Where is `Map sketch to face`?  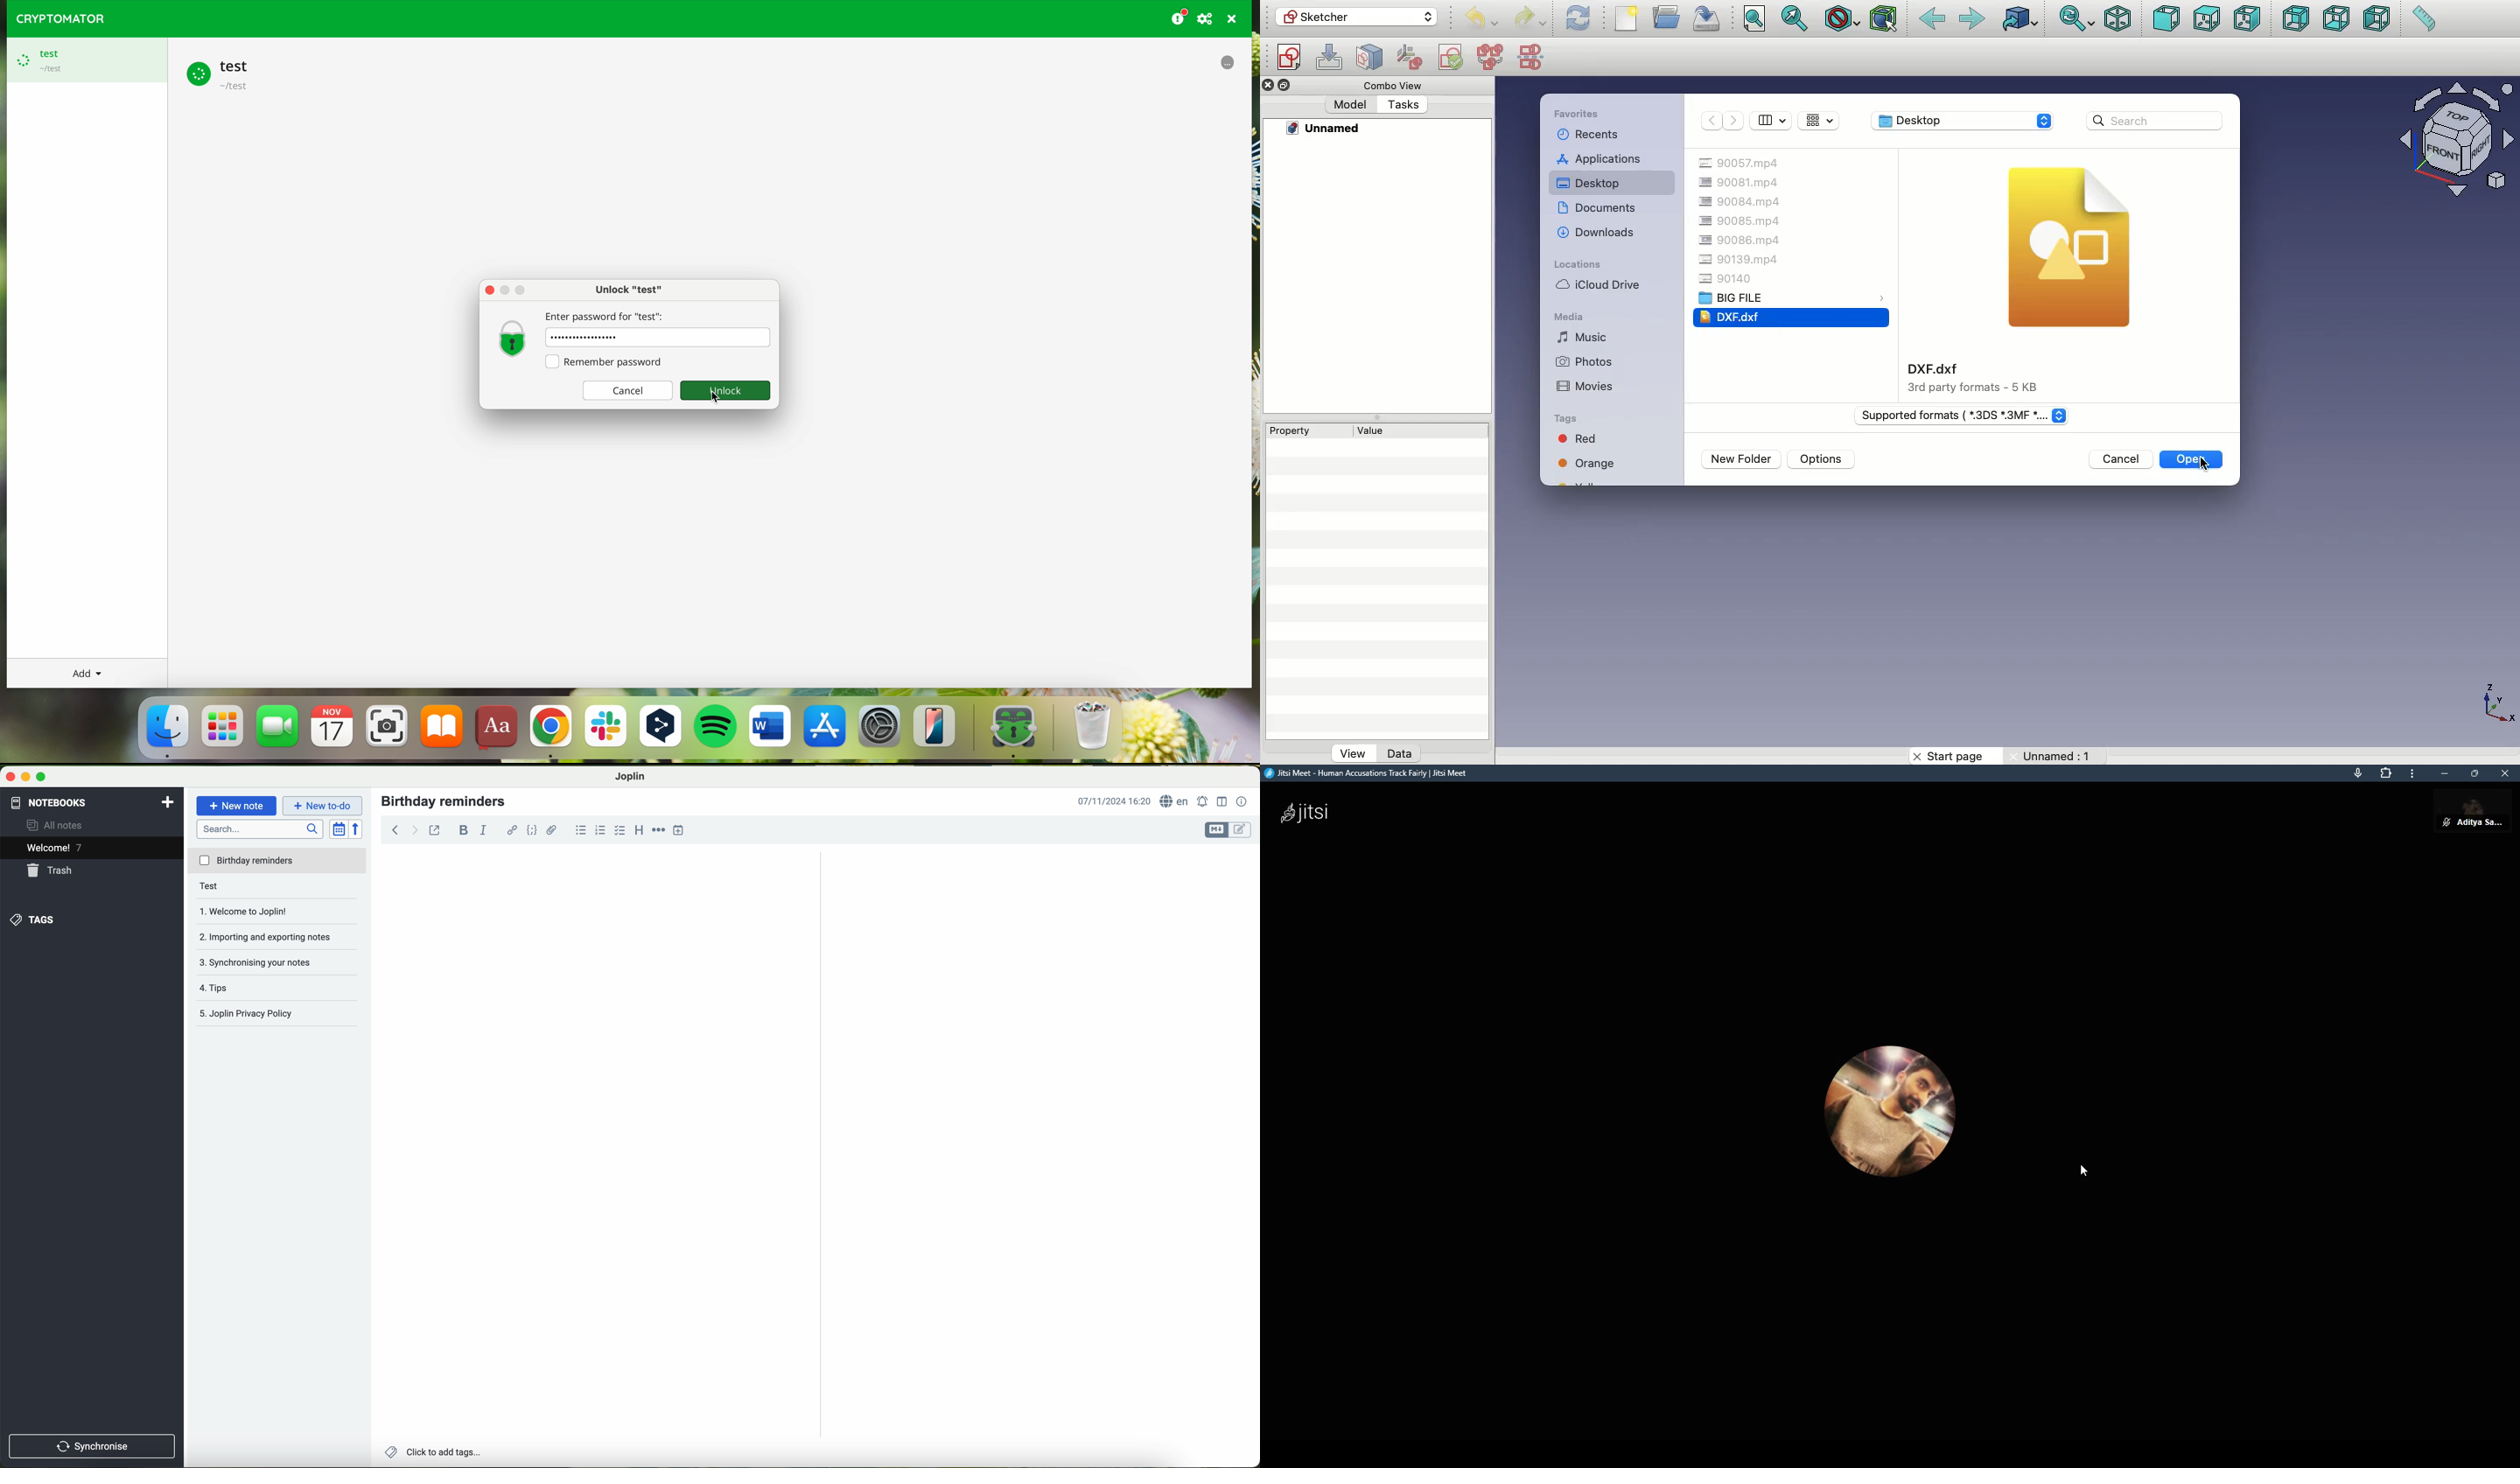
Map sketch to face is located at coordinates (1374, 58).